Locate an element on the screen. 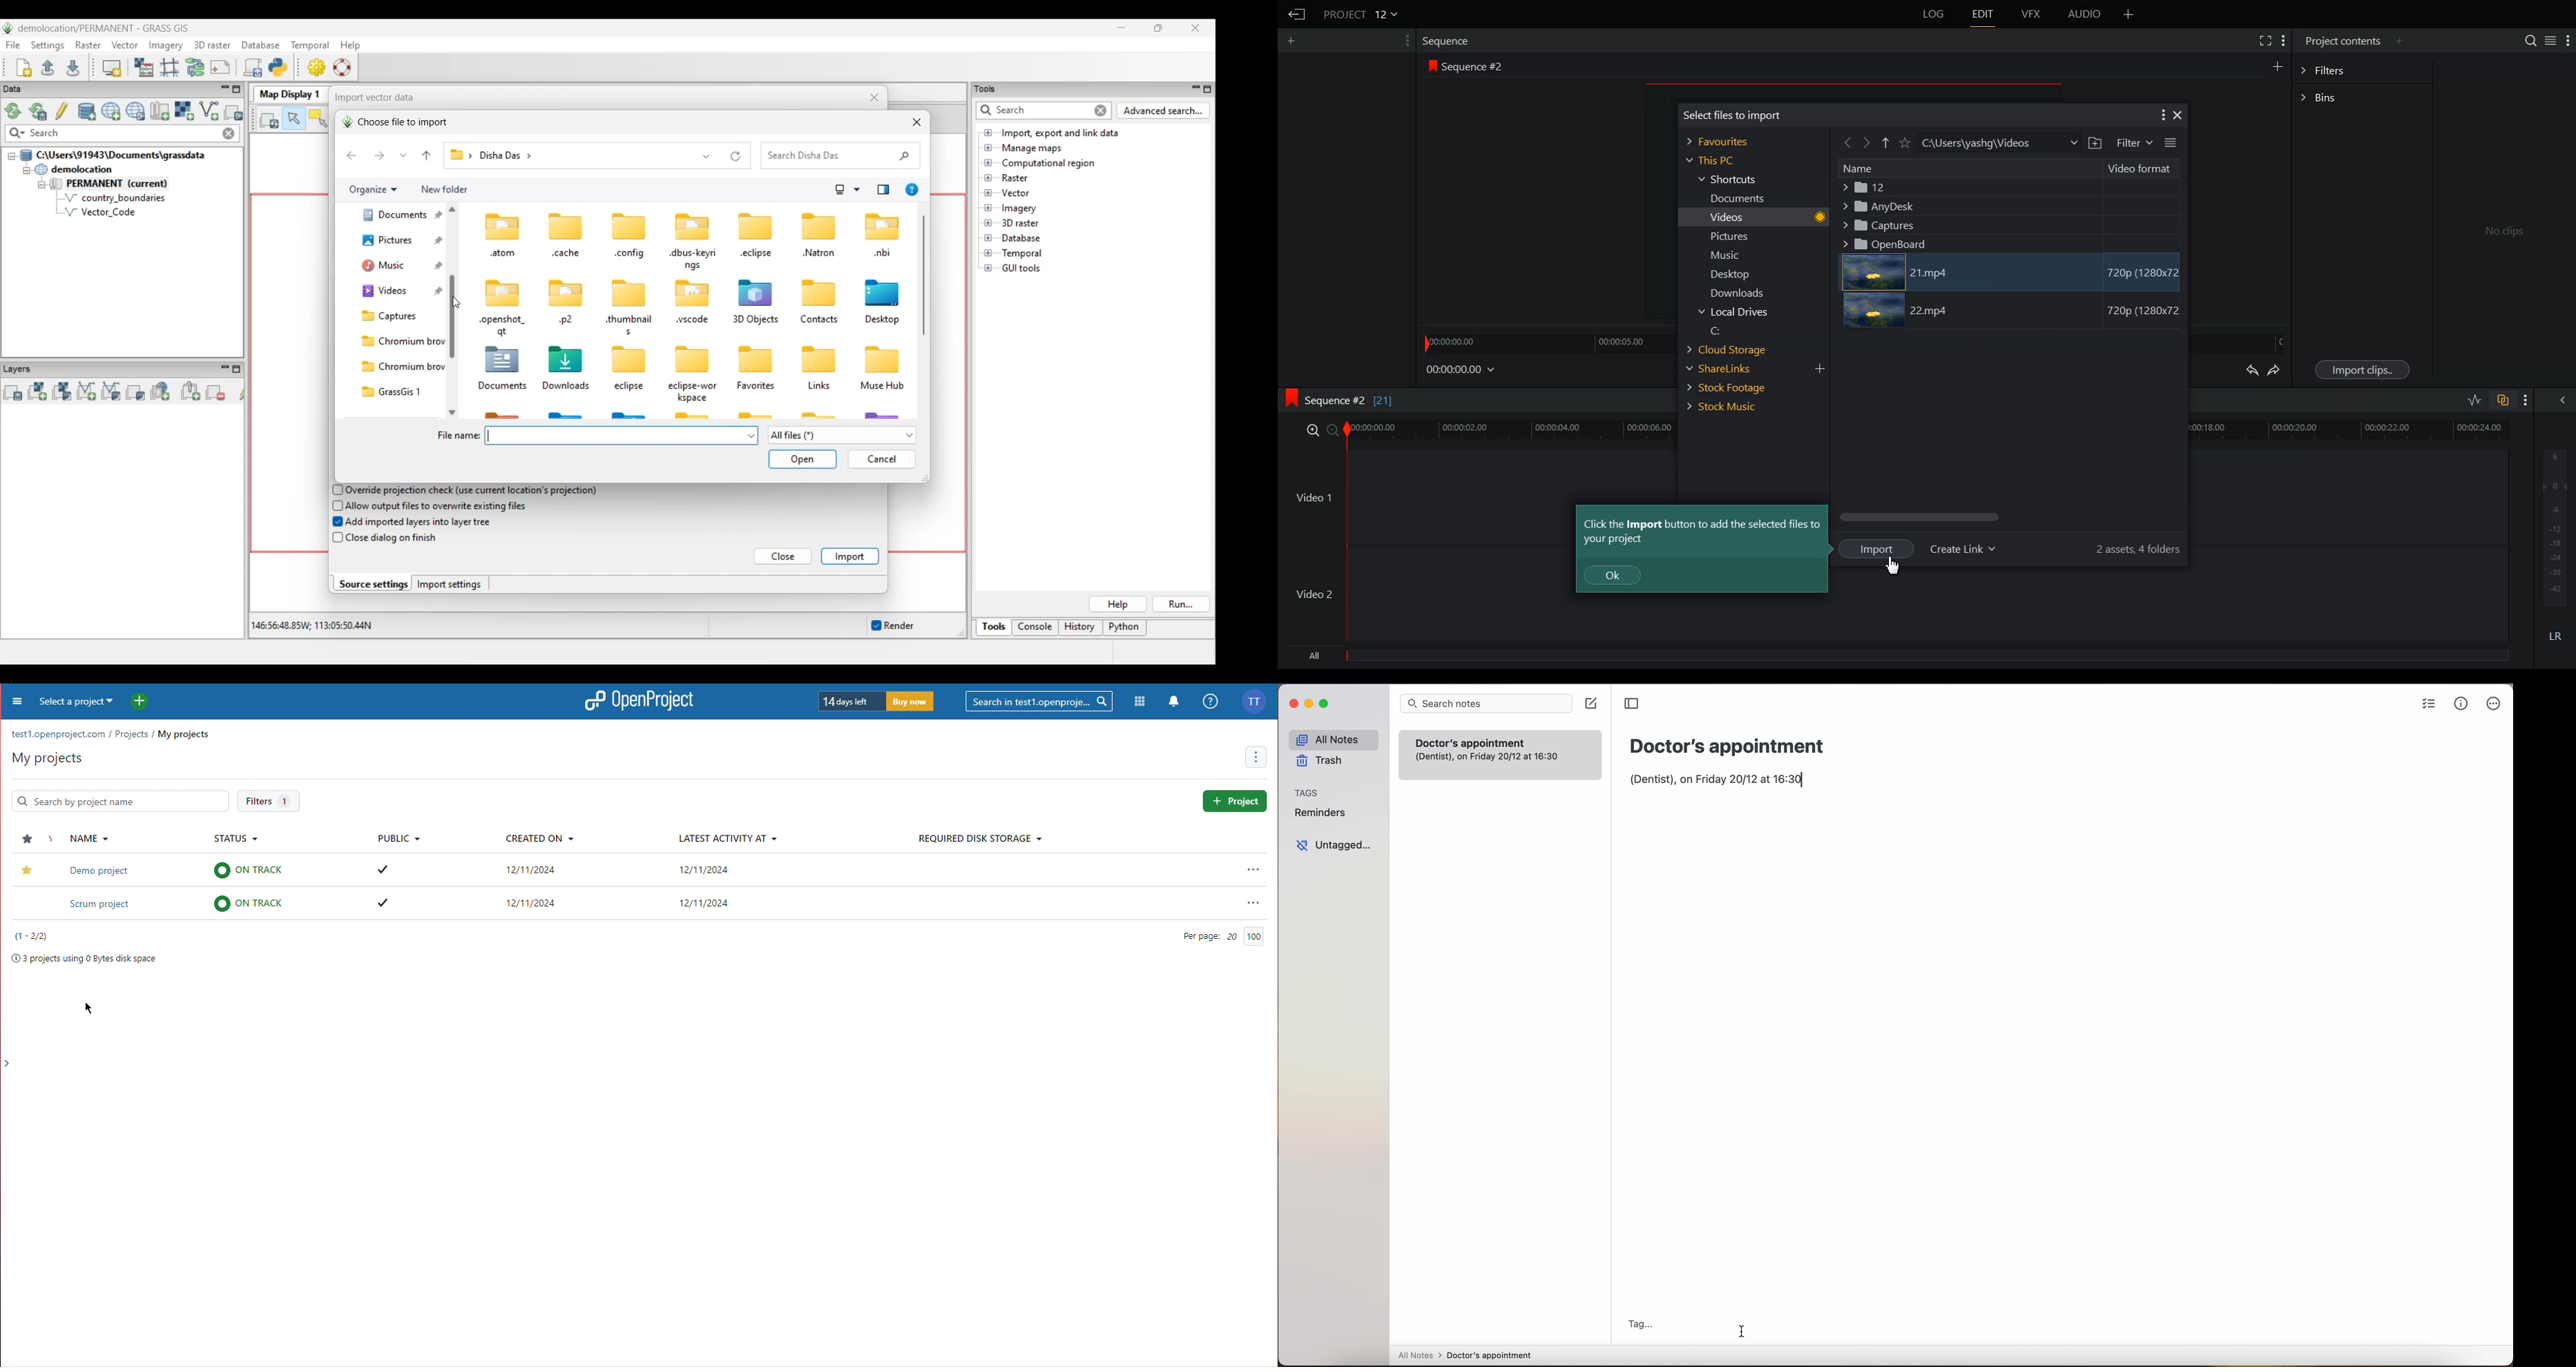  Music is located at coordinates (1735, 256).